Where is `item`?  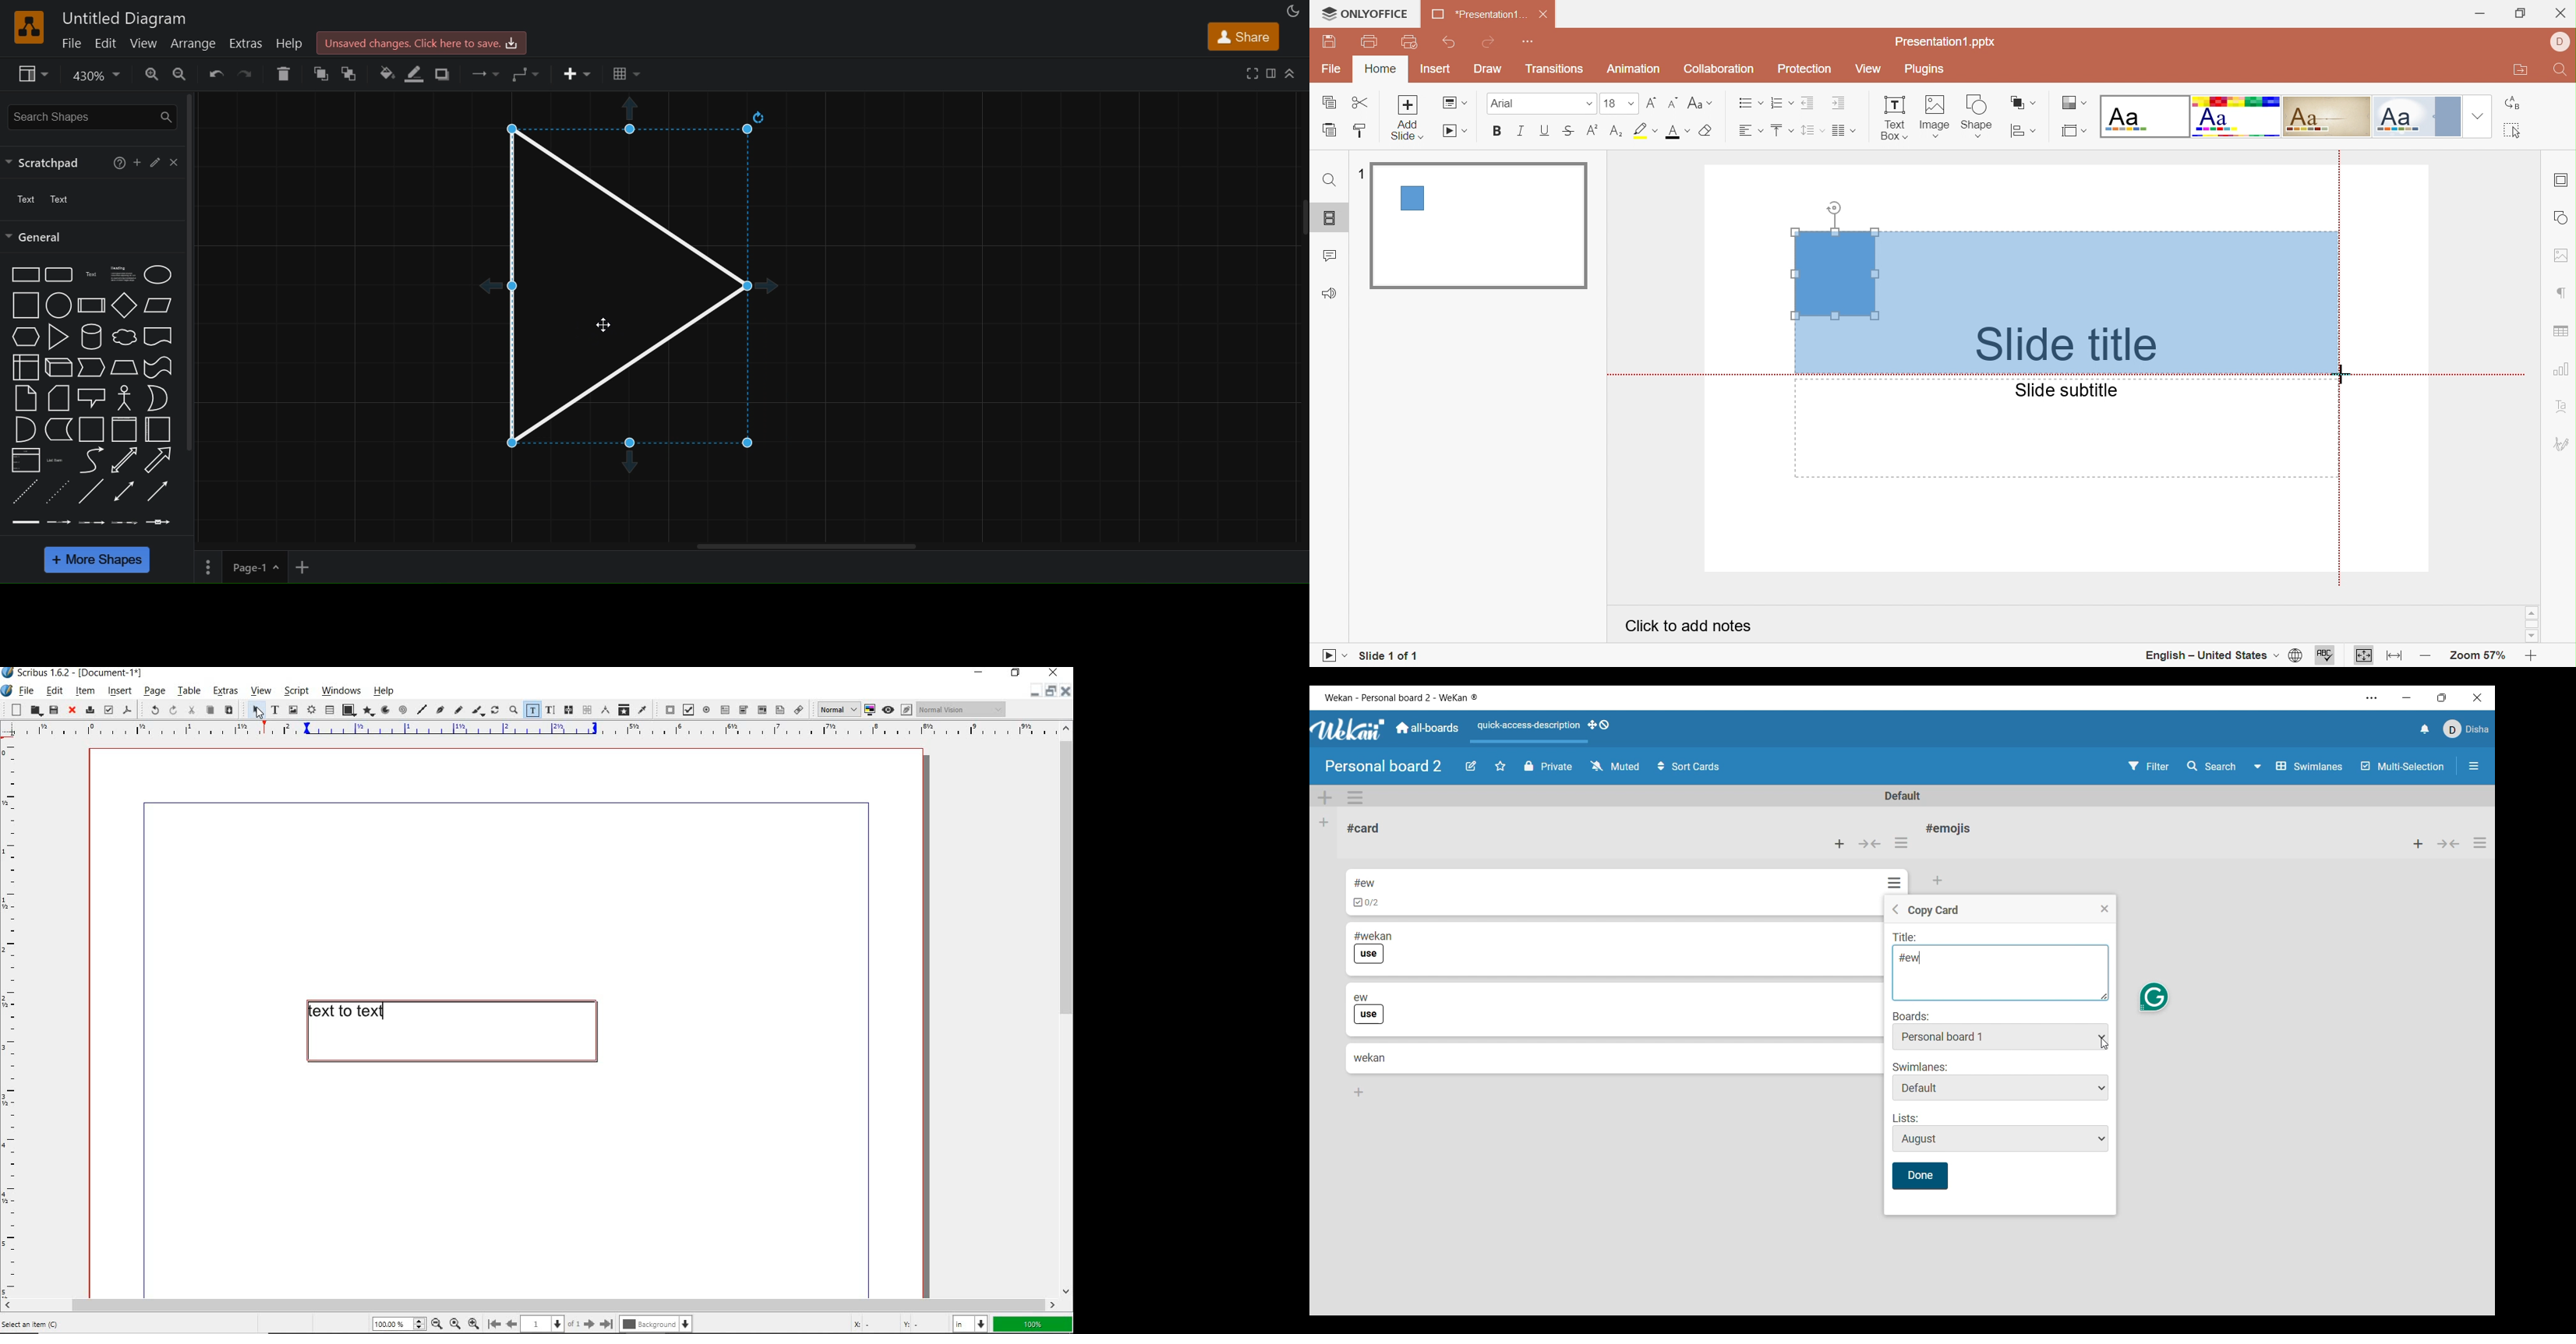 item is located at coordinates (85, 691).